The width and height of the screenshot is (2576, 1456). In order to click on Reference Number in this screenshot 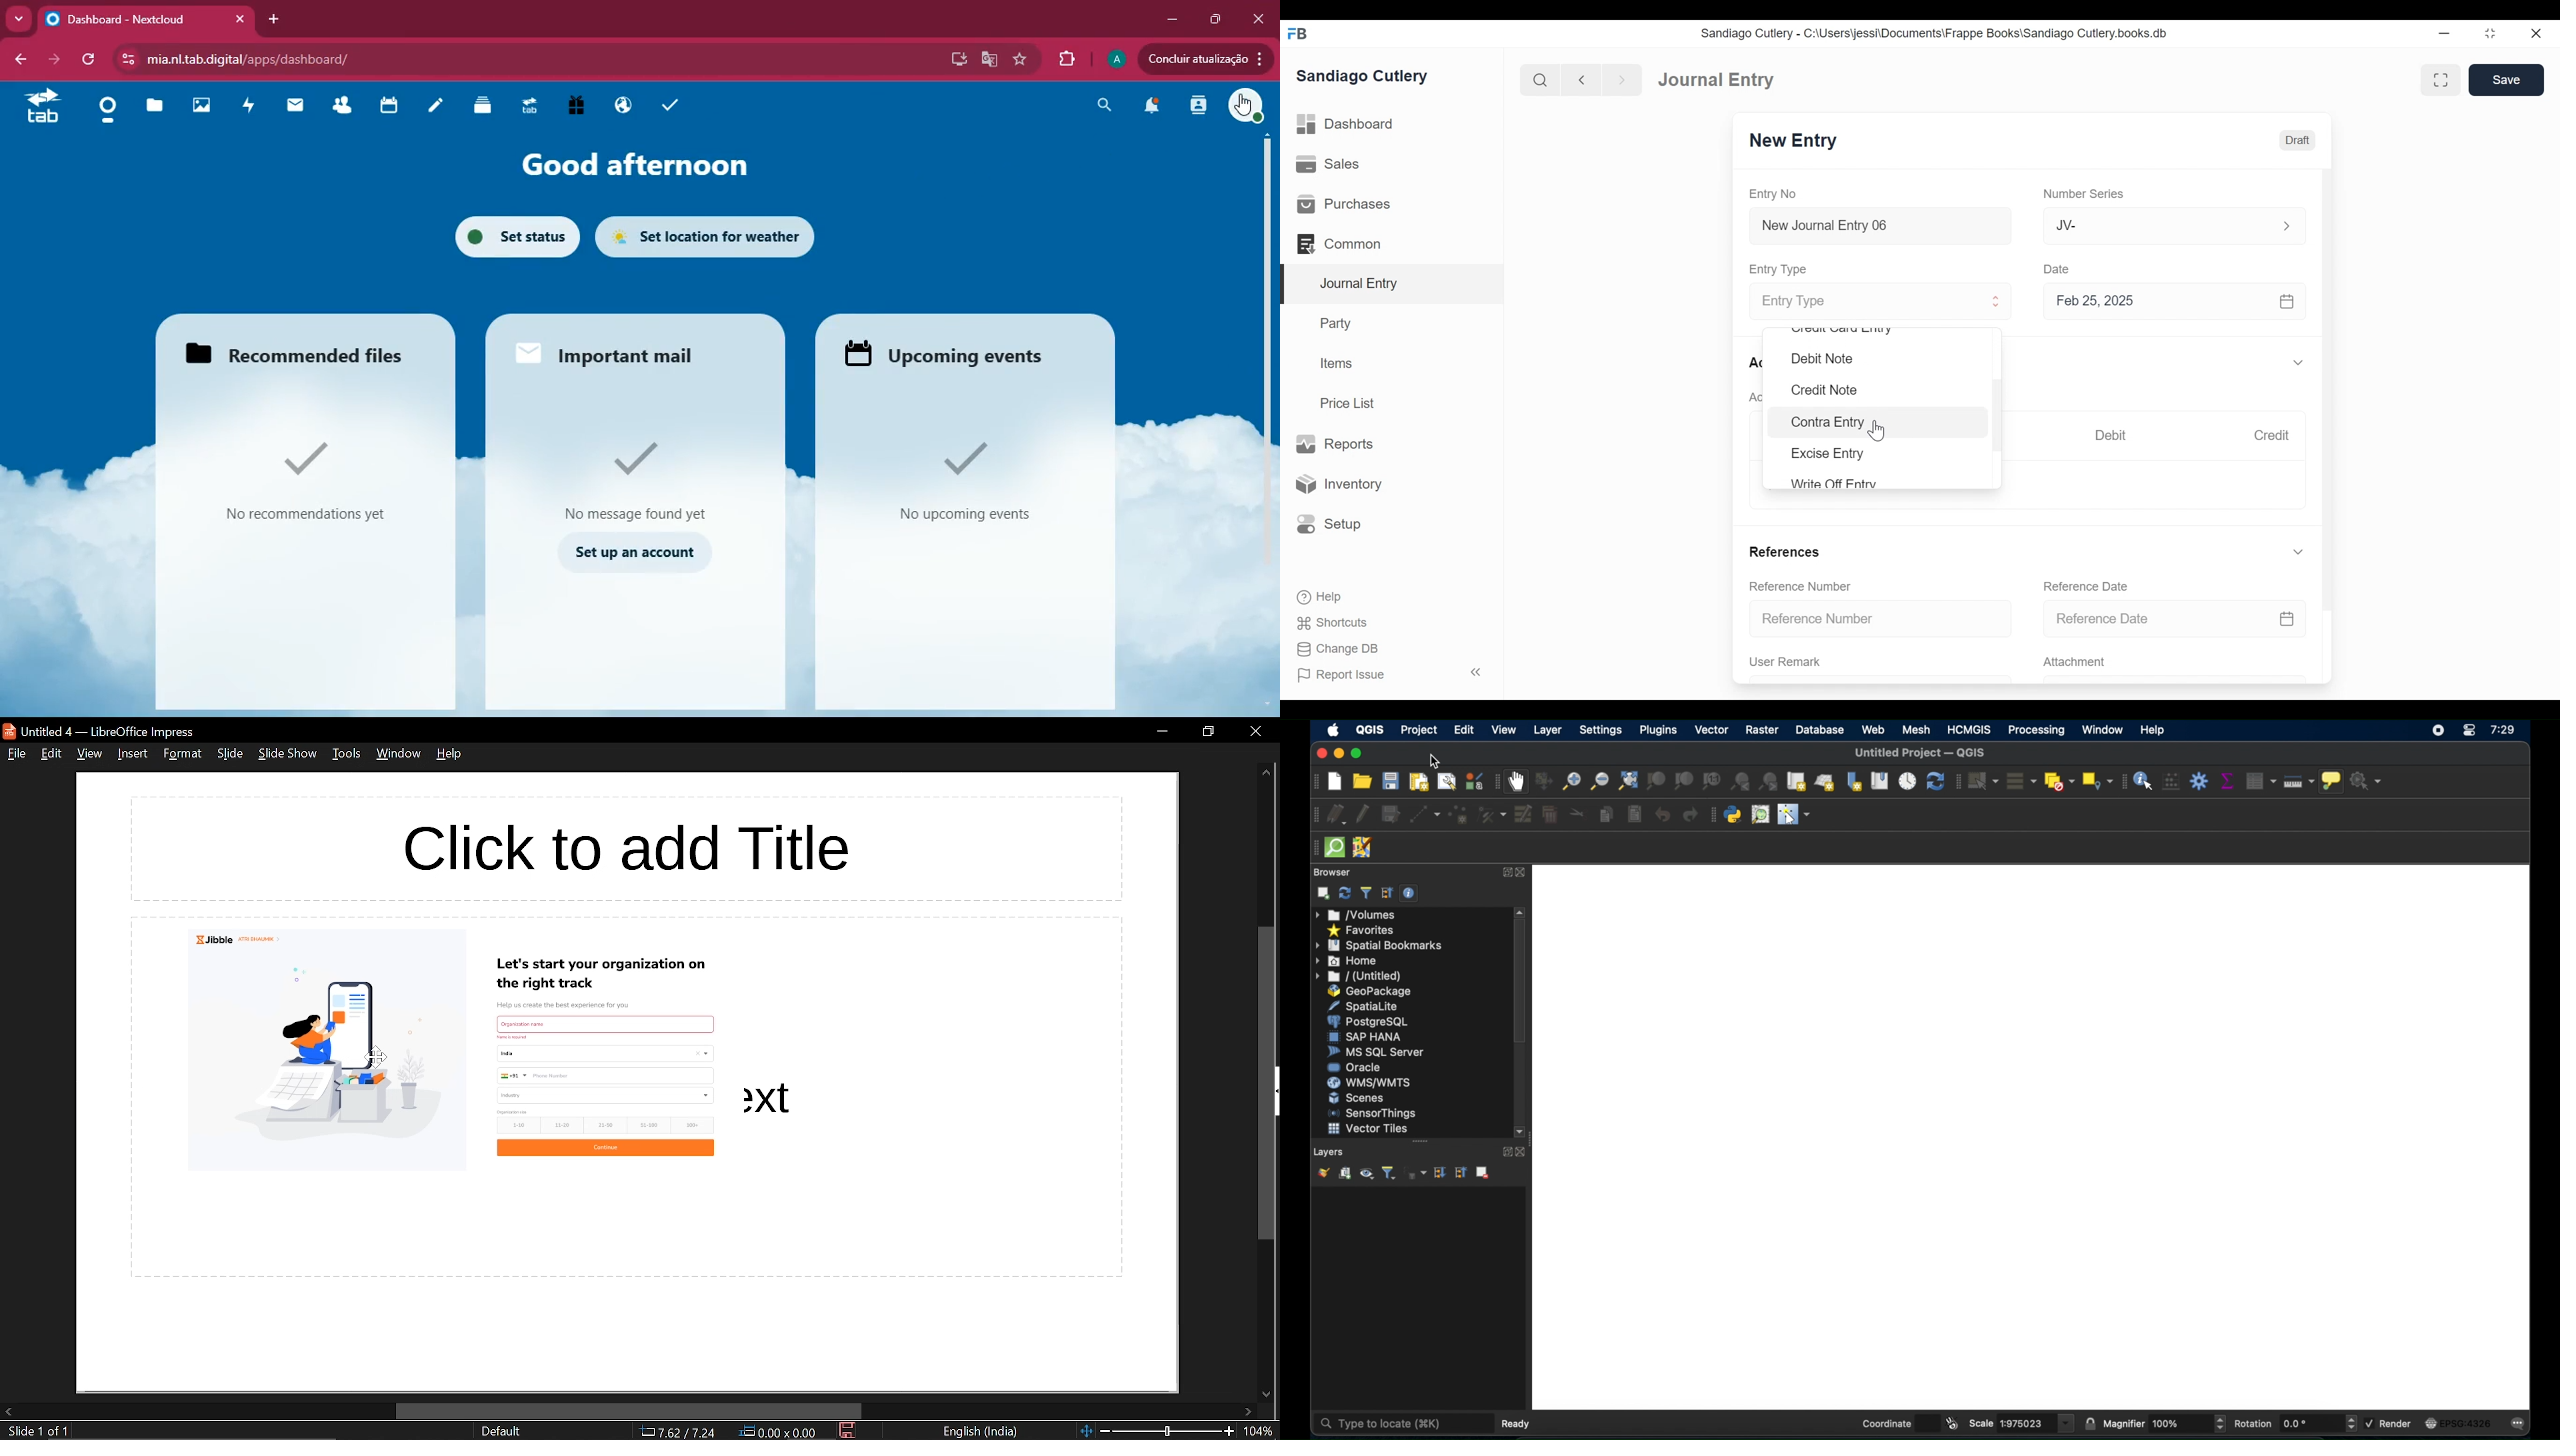, I will do `click(1881, 617)`.